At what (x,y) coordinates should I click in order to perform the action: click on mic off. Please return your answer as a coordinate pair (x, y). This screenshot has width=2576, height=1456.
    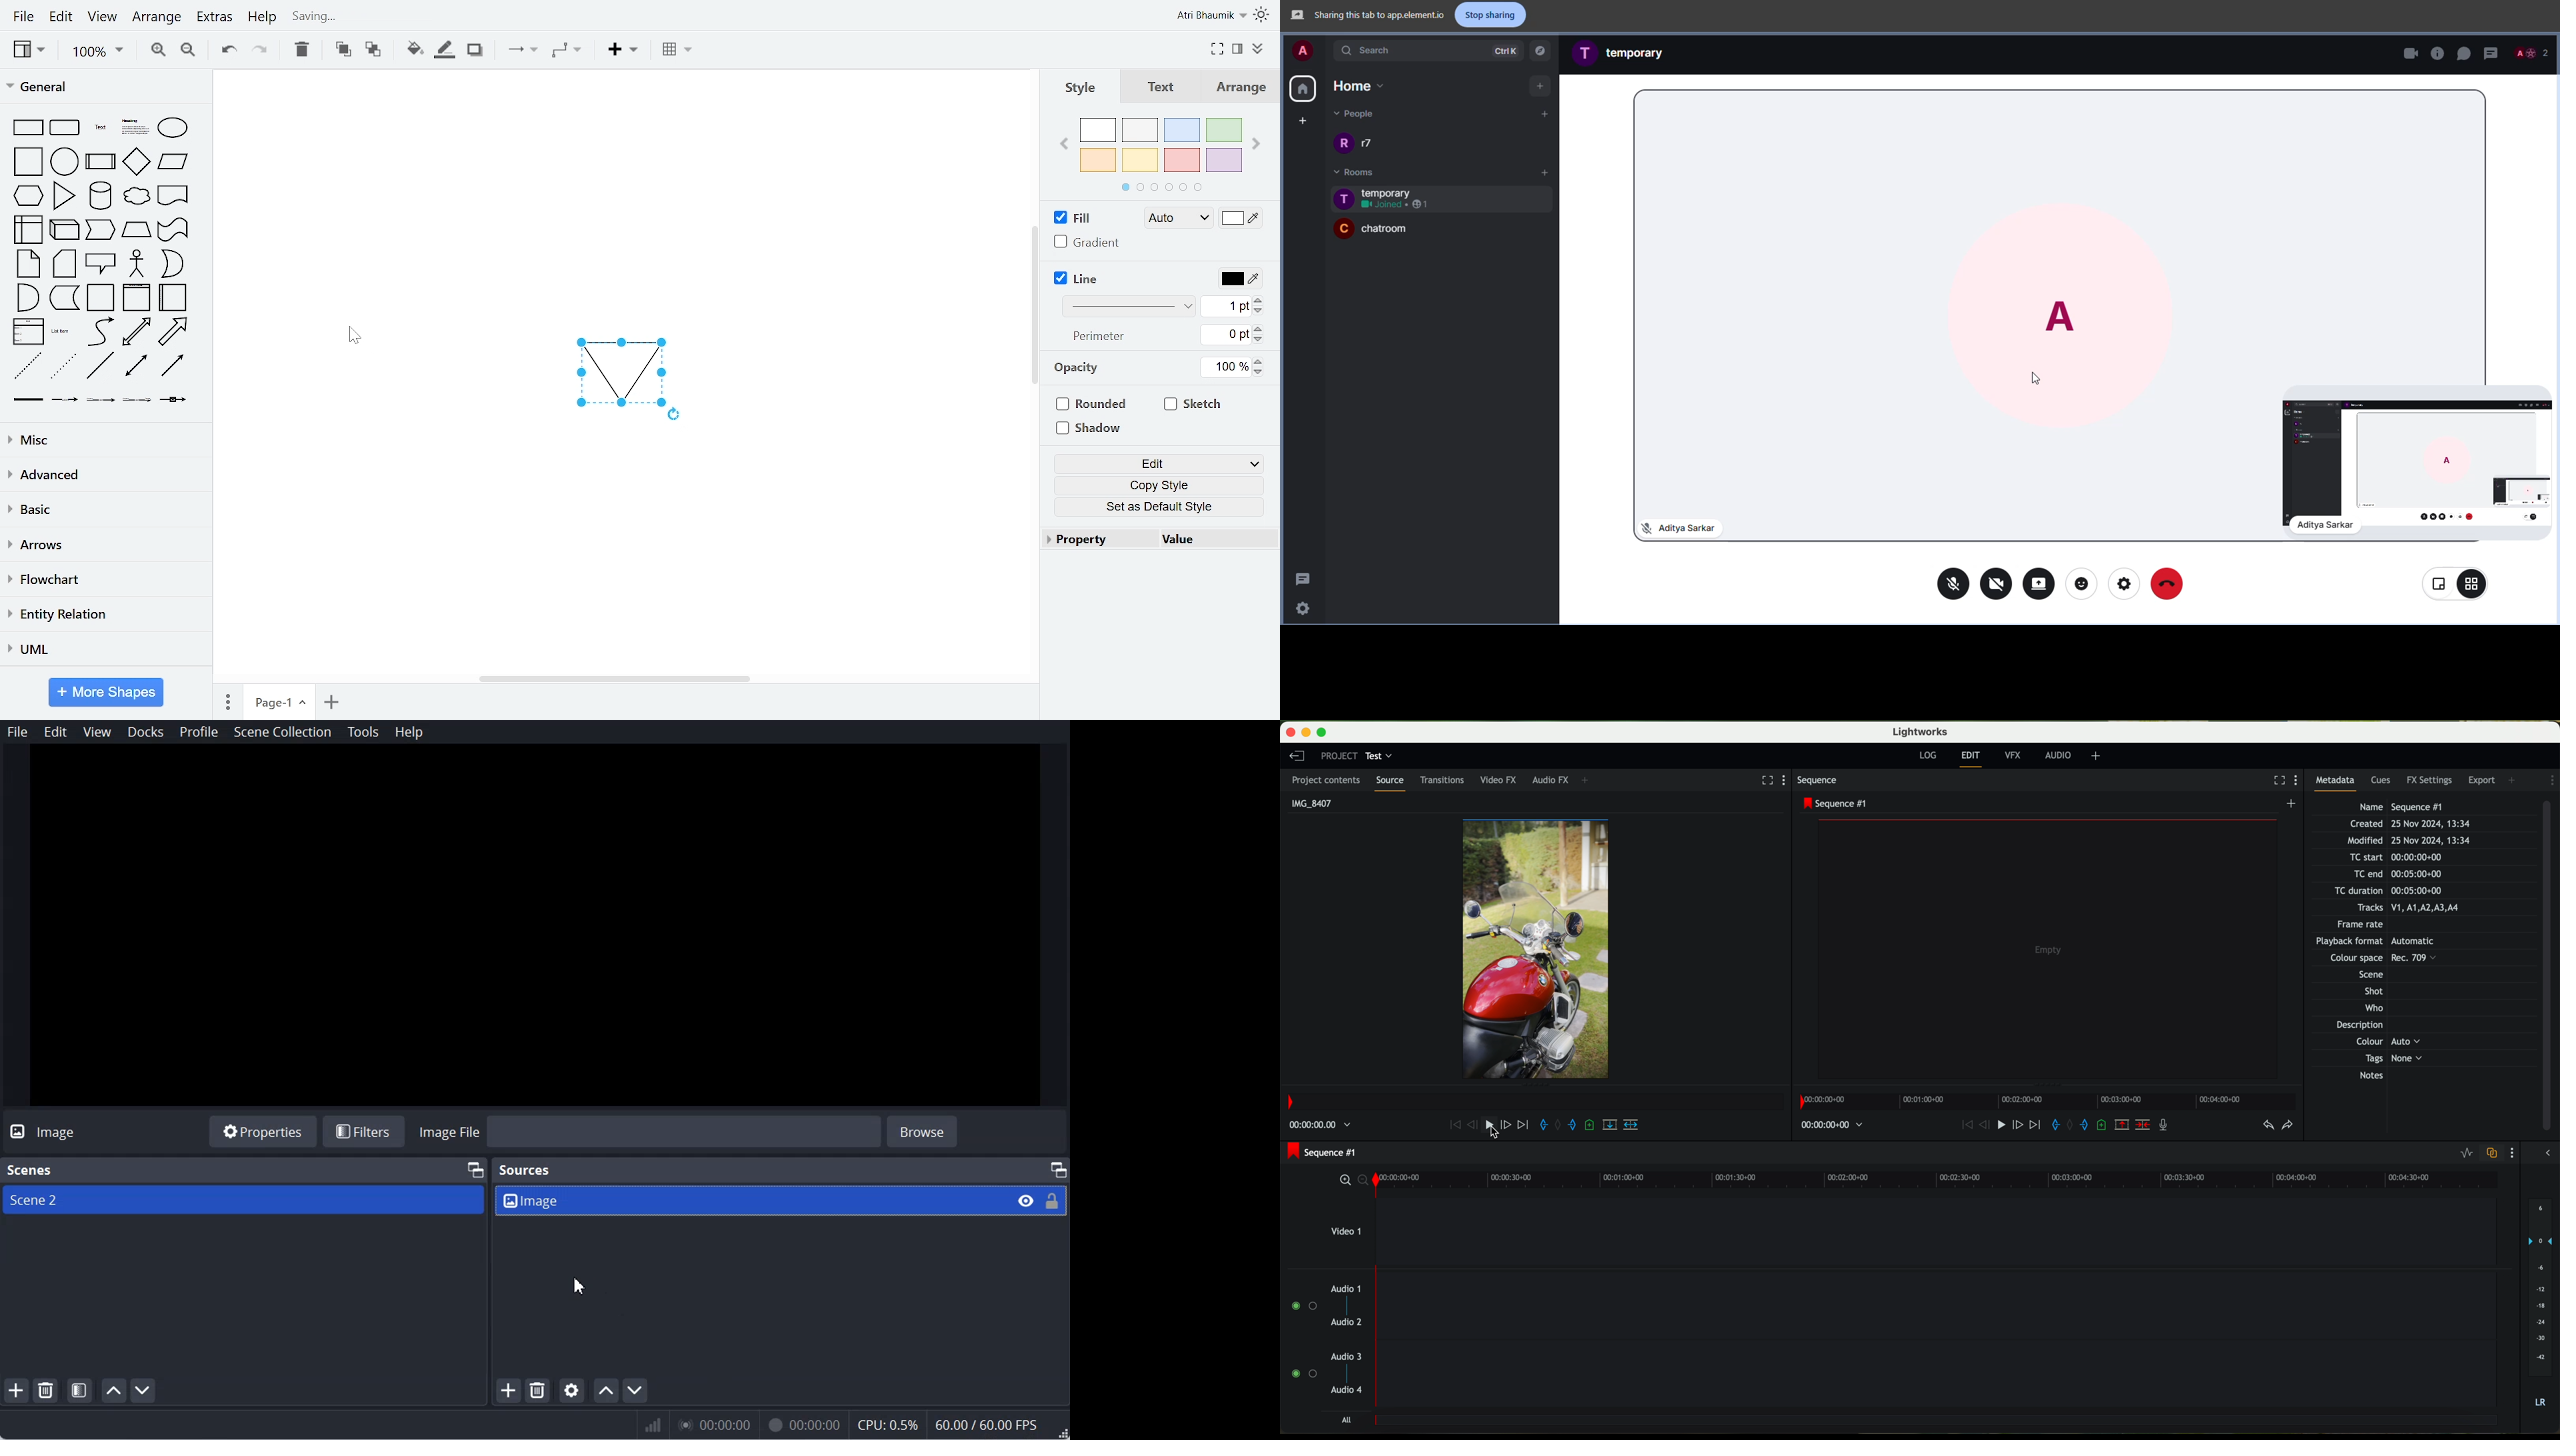
    Looking at the image, I should click on (1954, 585).